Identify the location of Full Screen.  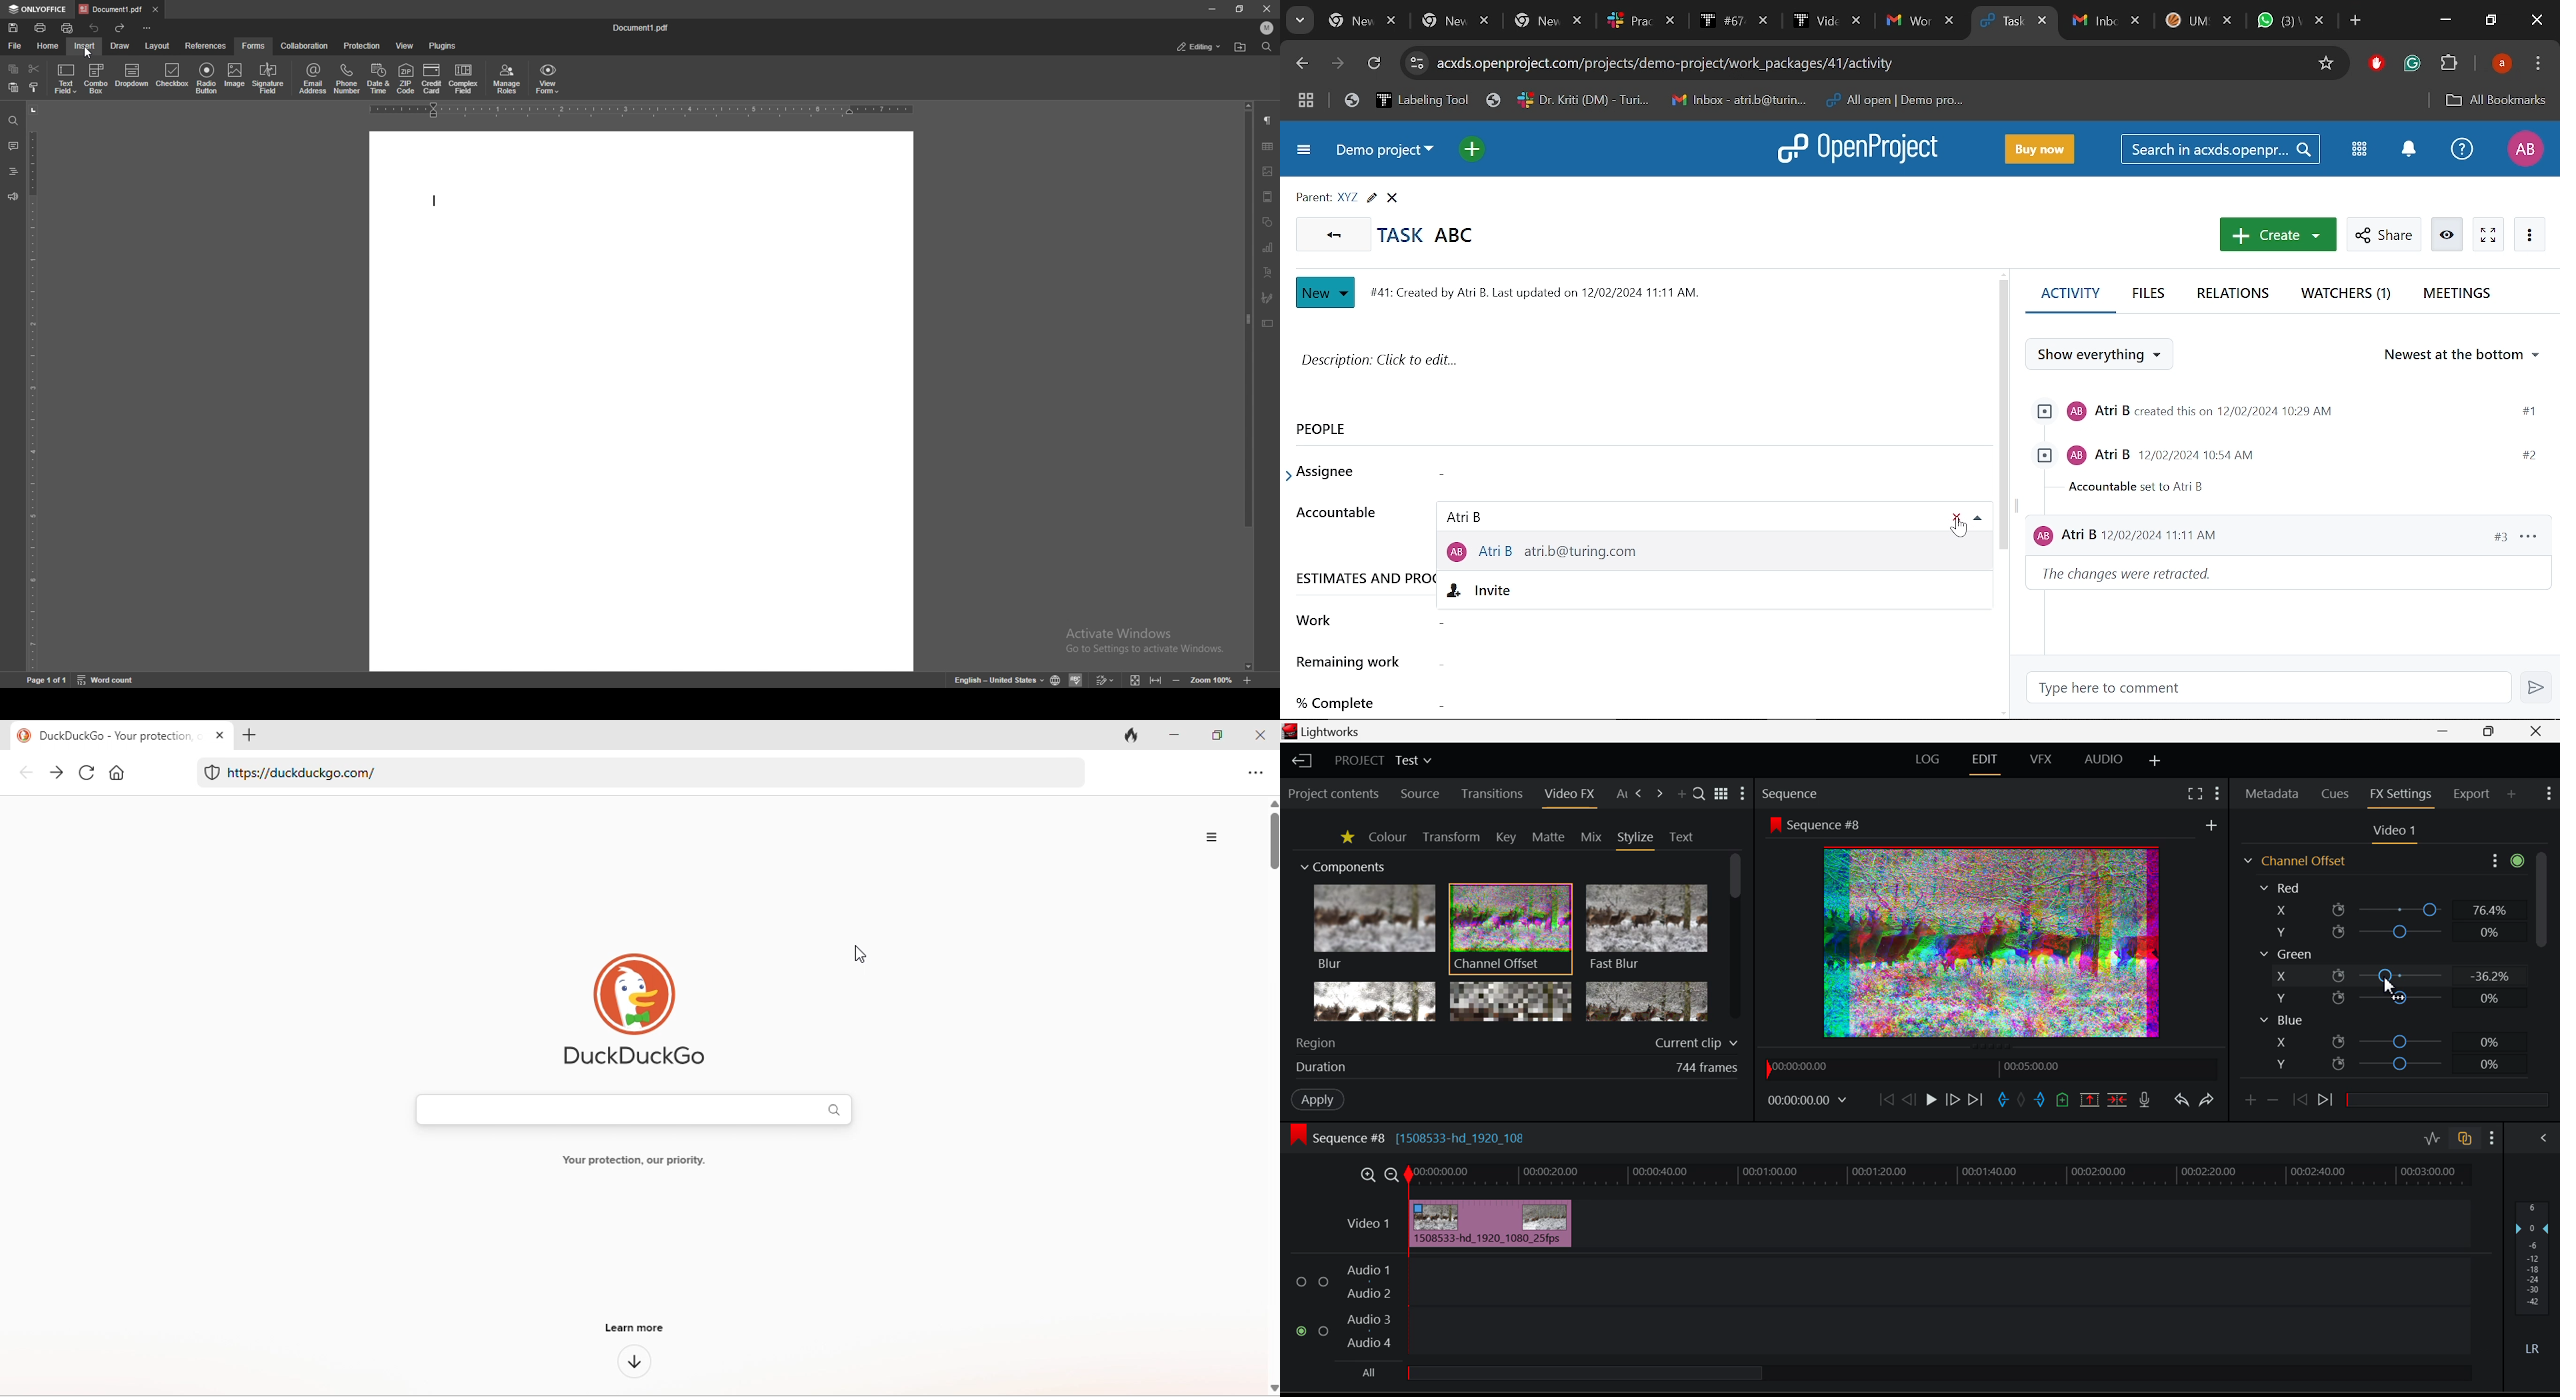
(2196, 795).